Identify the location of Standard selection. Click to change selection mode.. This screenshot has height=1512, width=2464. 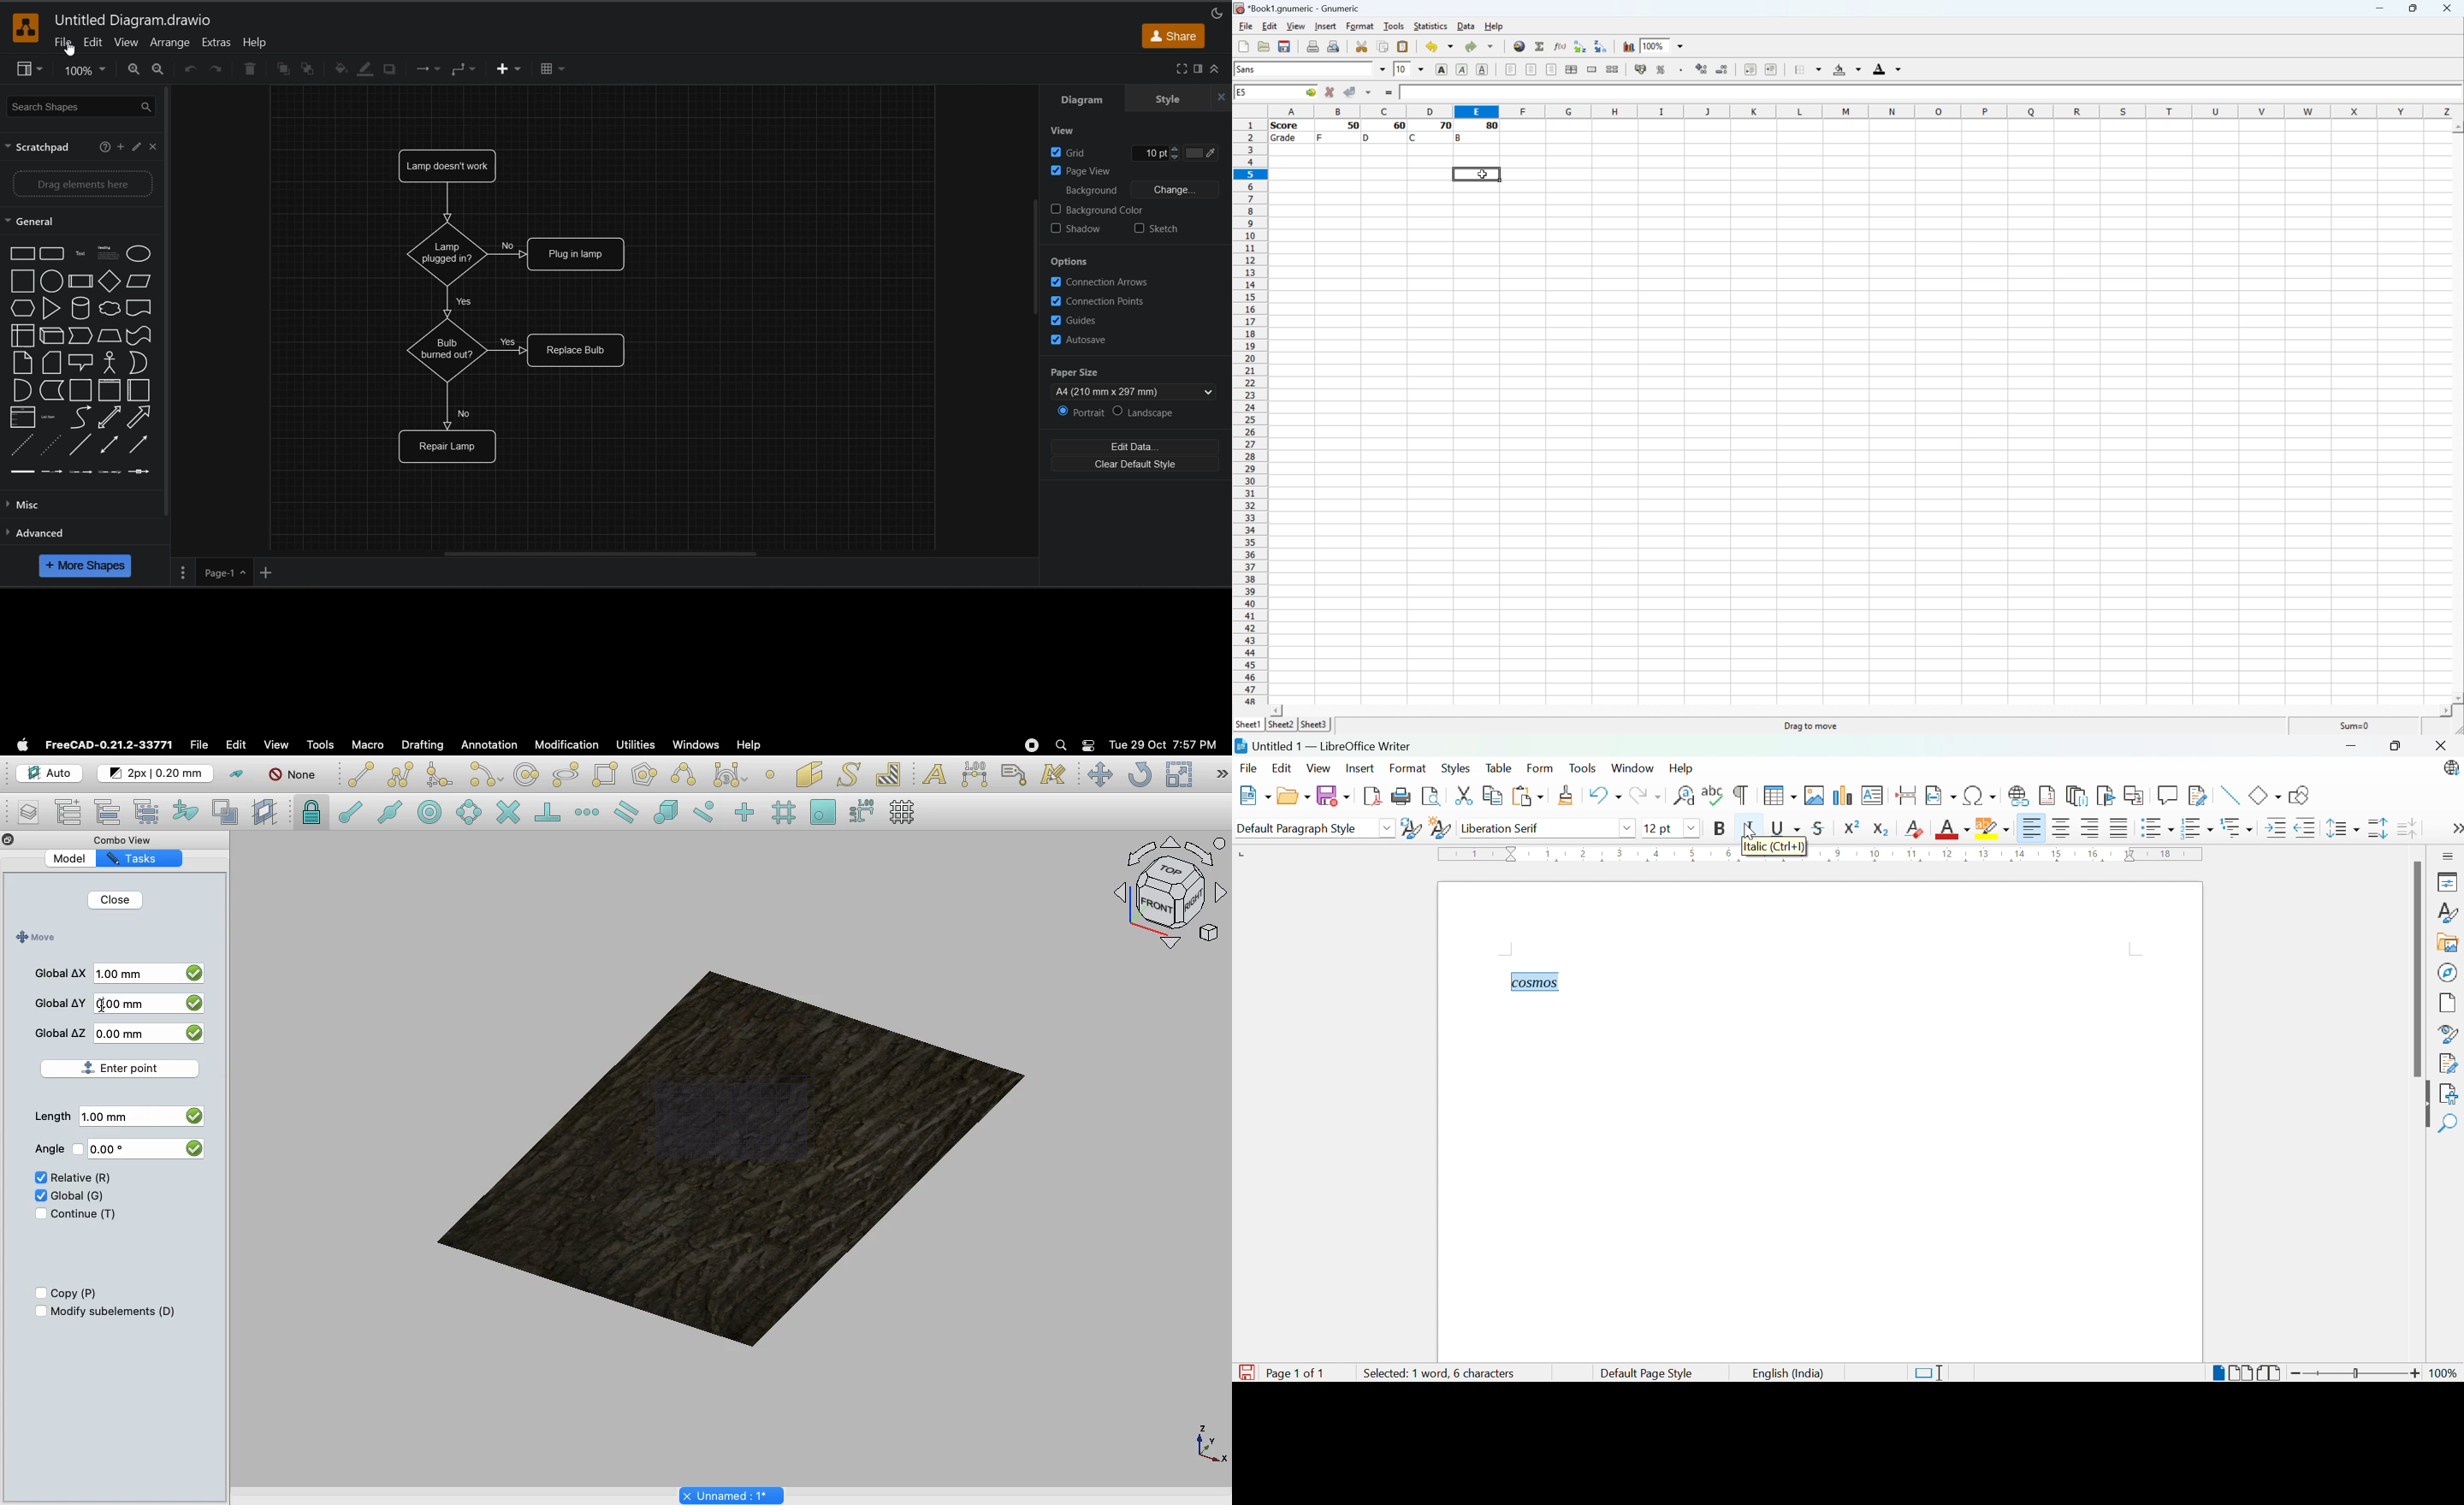
(1929, 1373).